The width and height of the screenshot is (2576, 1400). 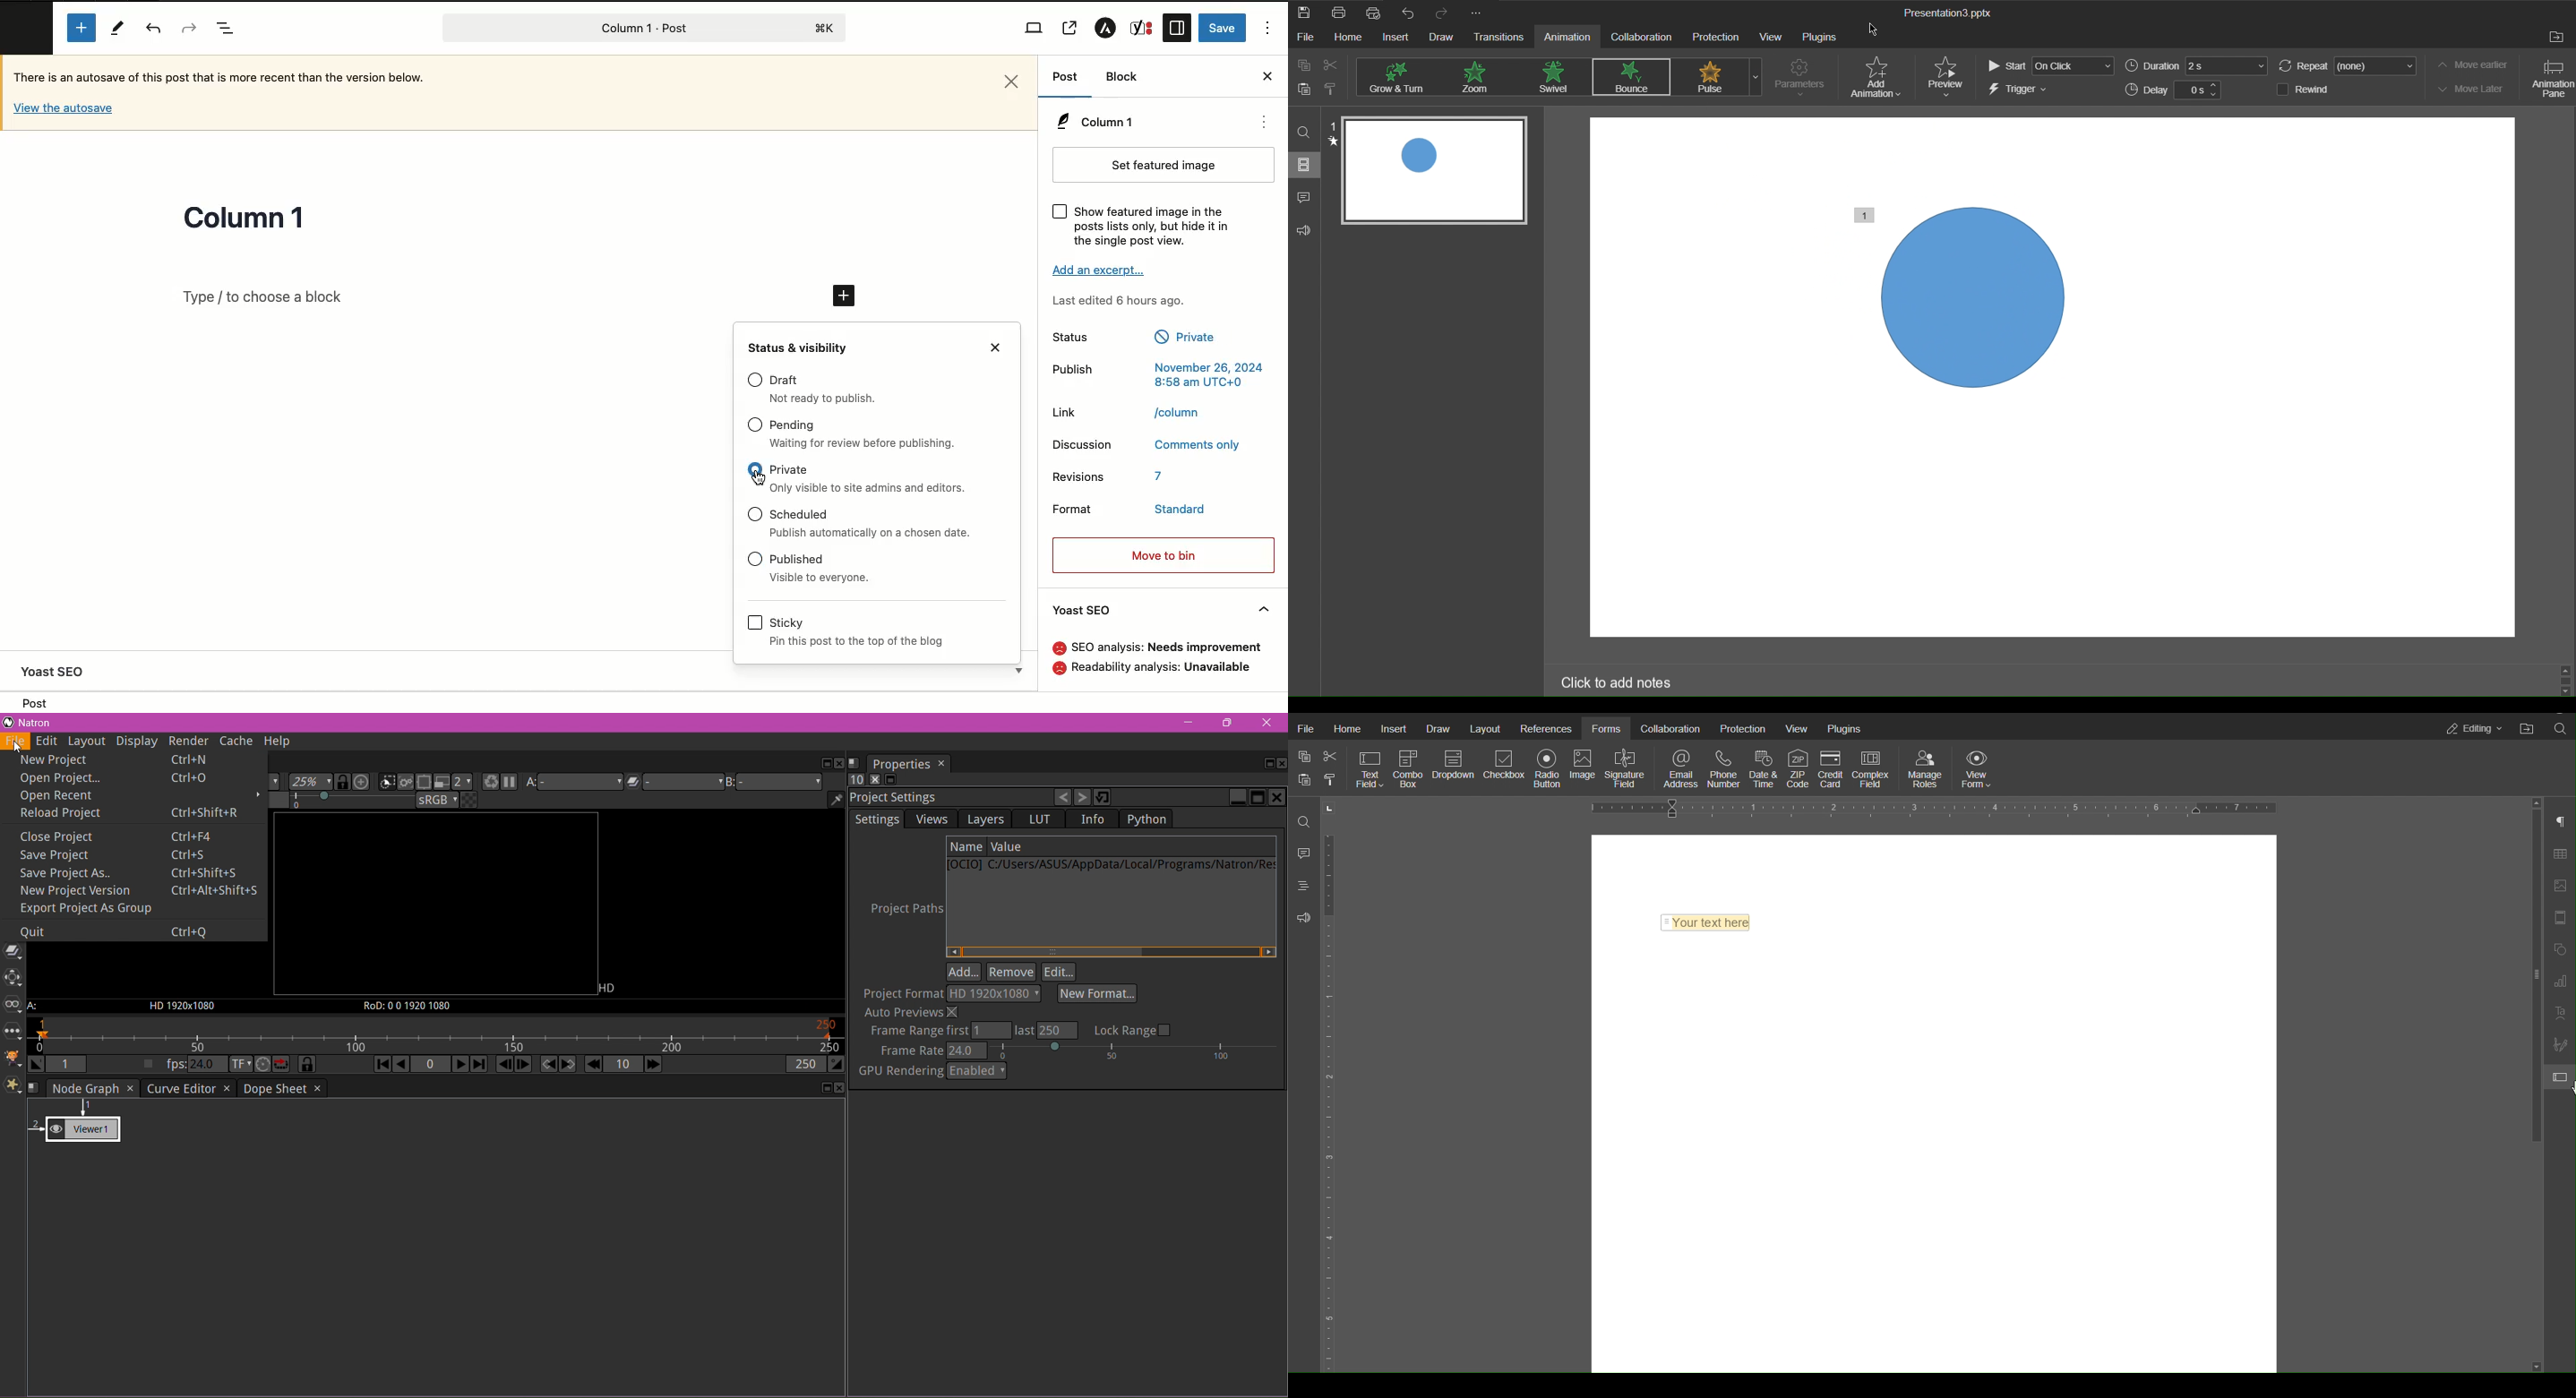 I want to click on Animations, so click(x=1631, y=76).